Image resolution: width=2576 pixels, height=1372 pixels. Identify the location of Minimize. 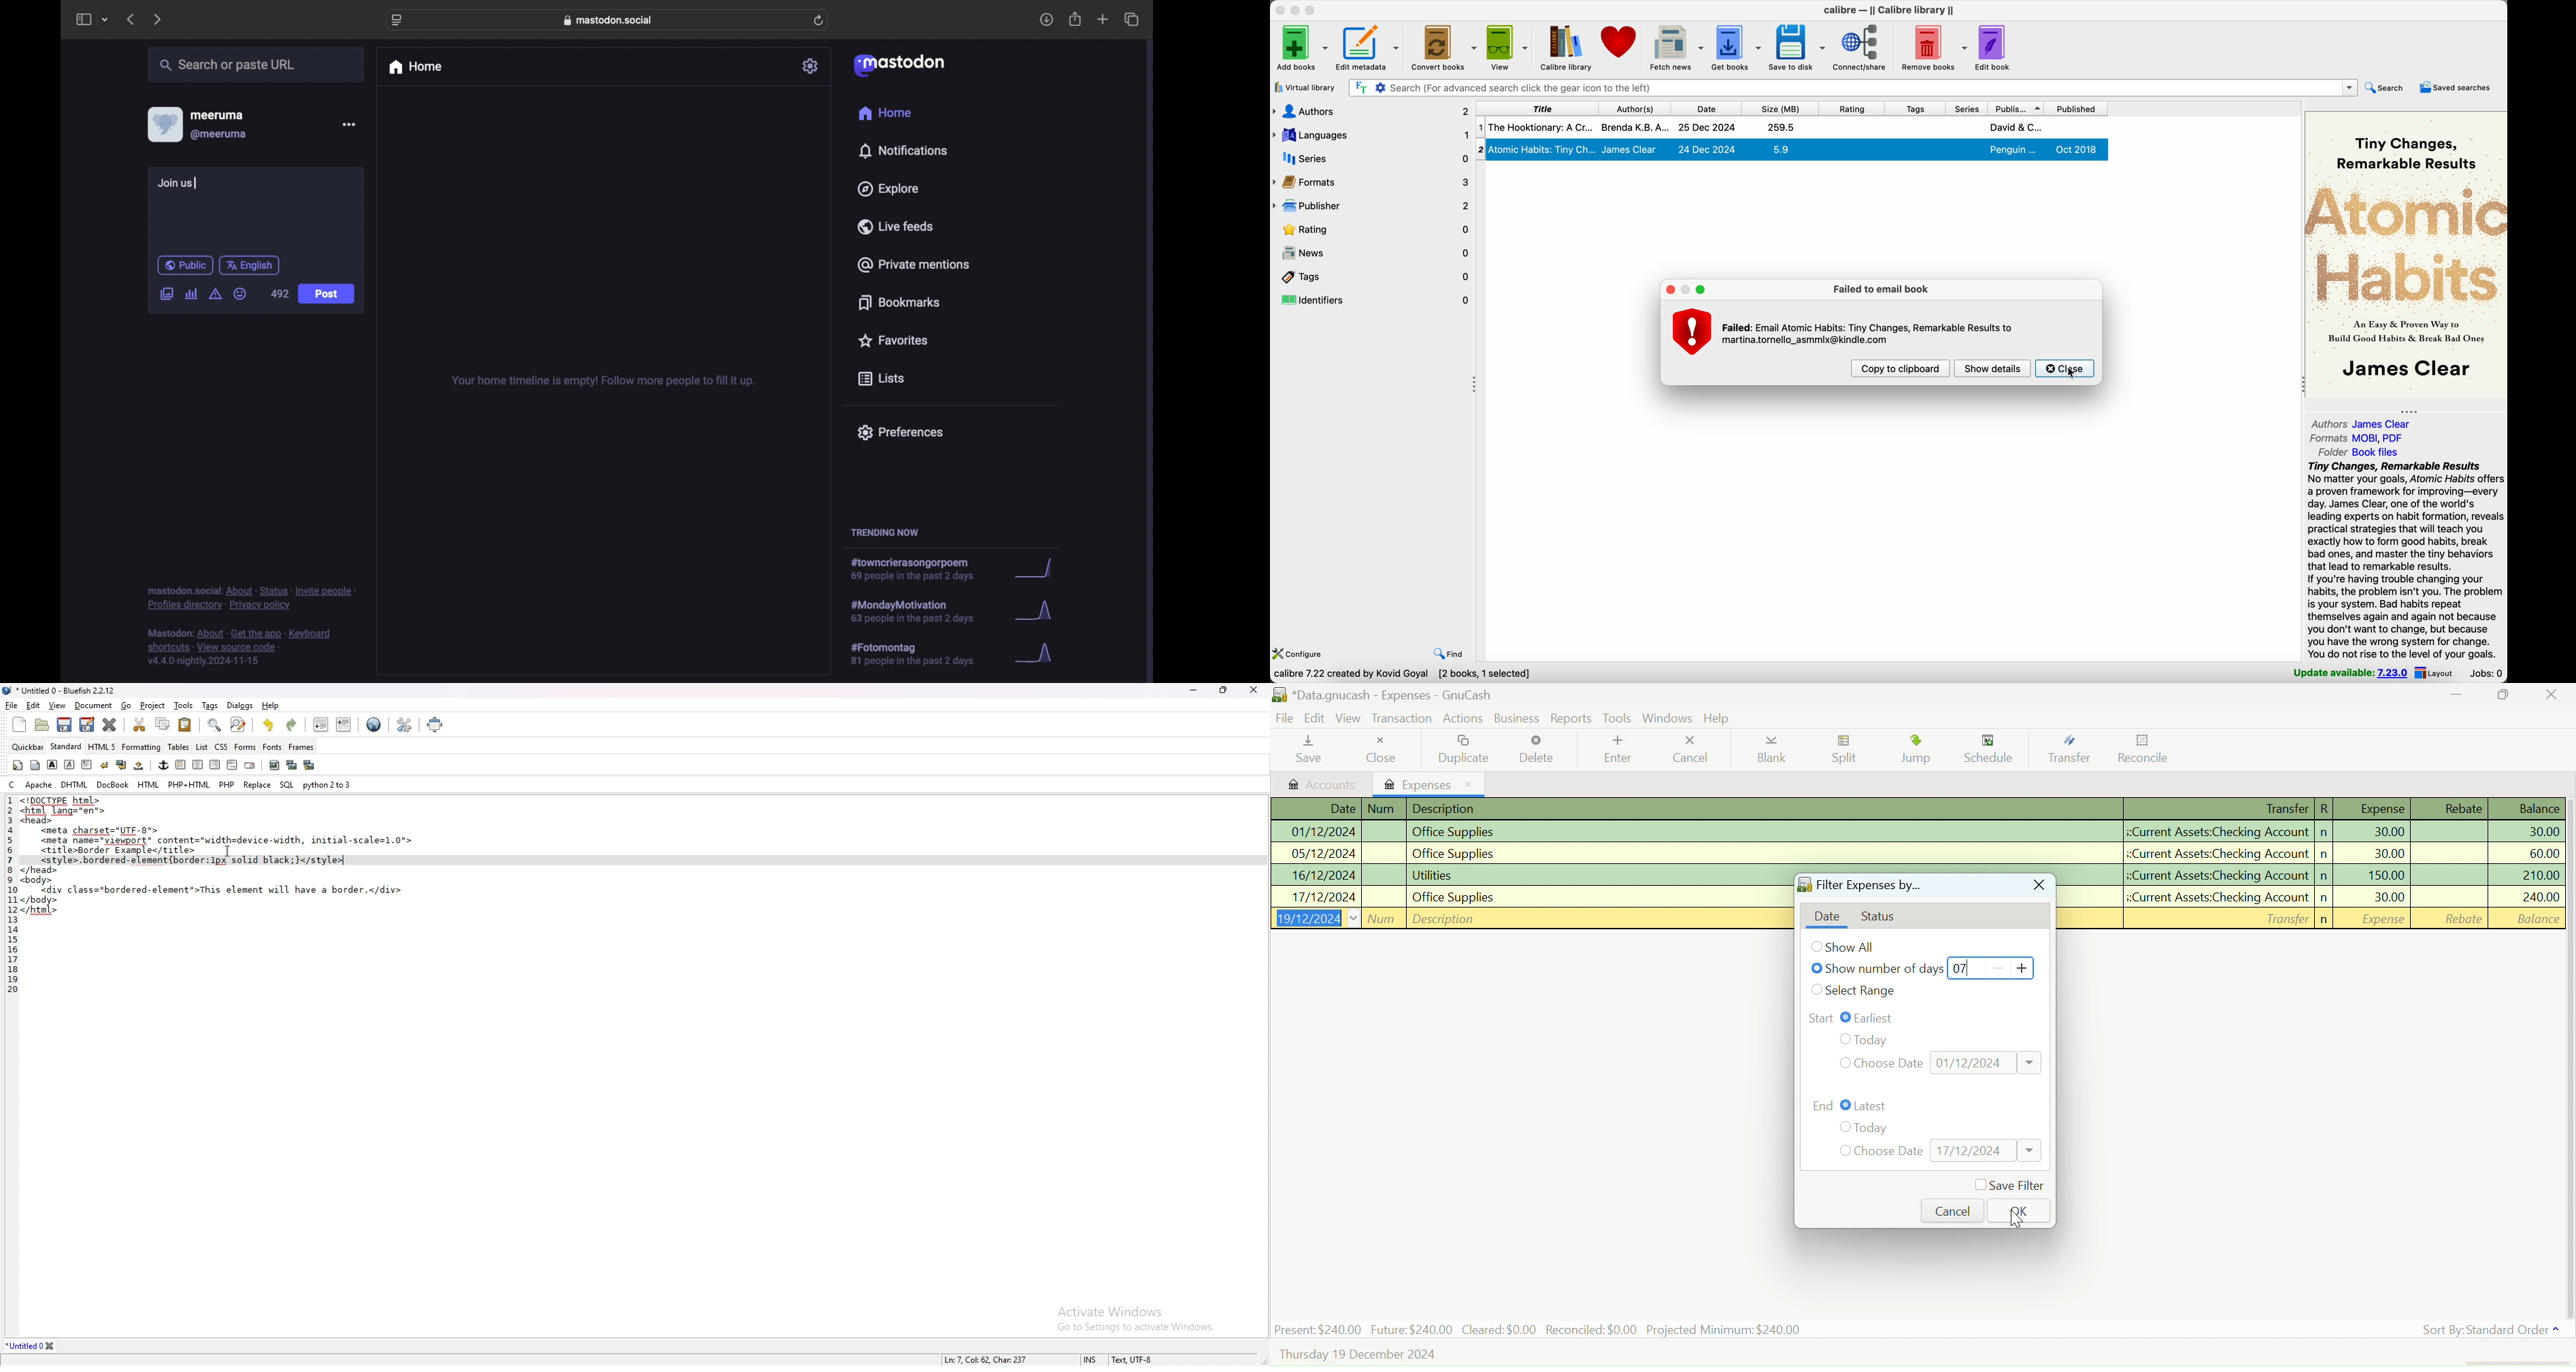
(2504, 694).